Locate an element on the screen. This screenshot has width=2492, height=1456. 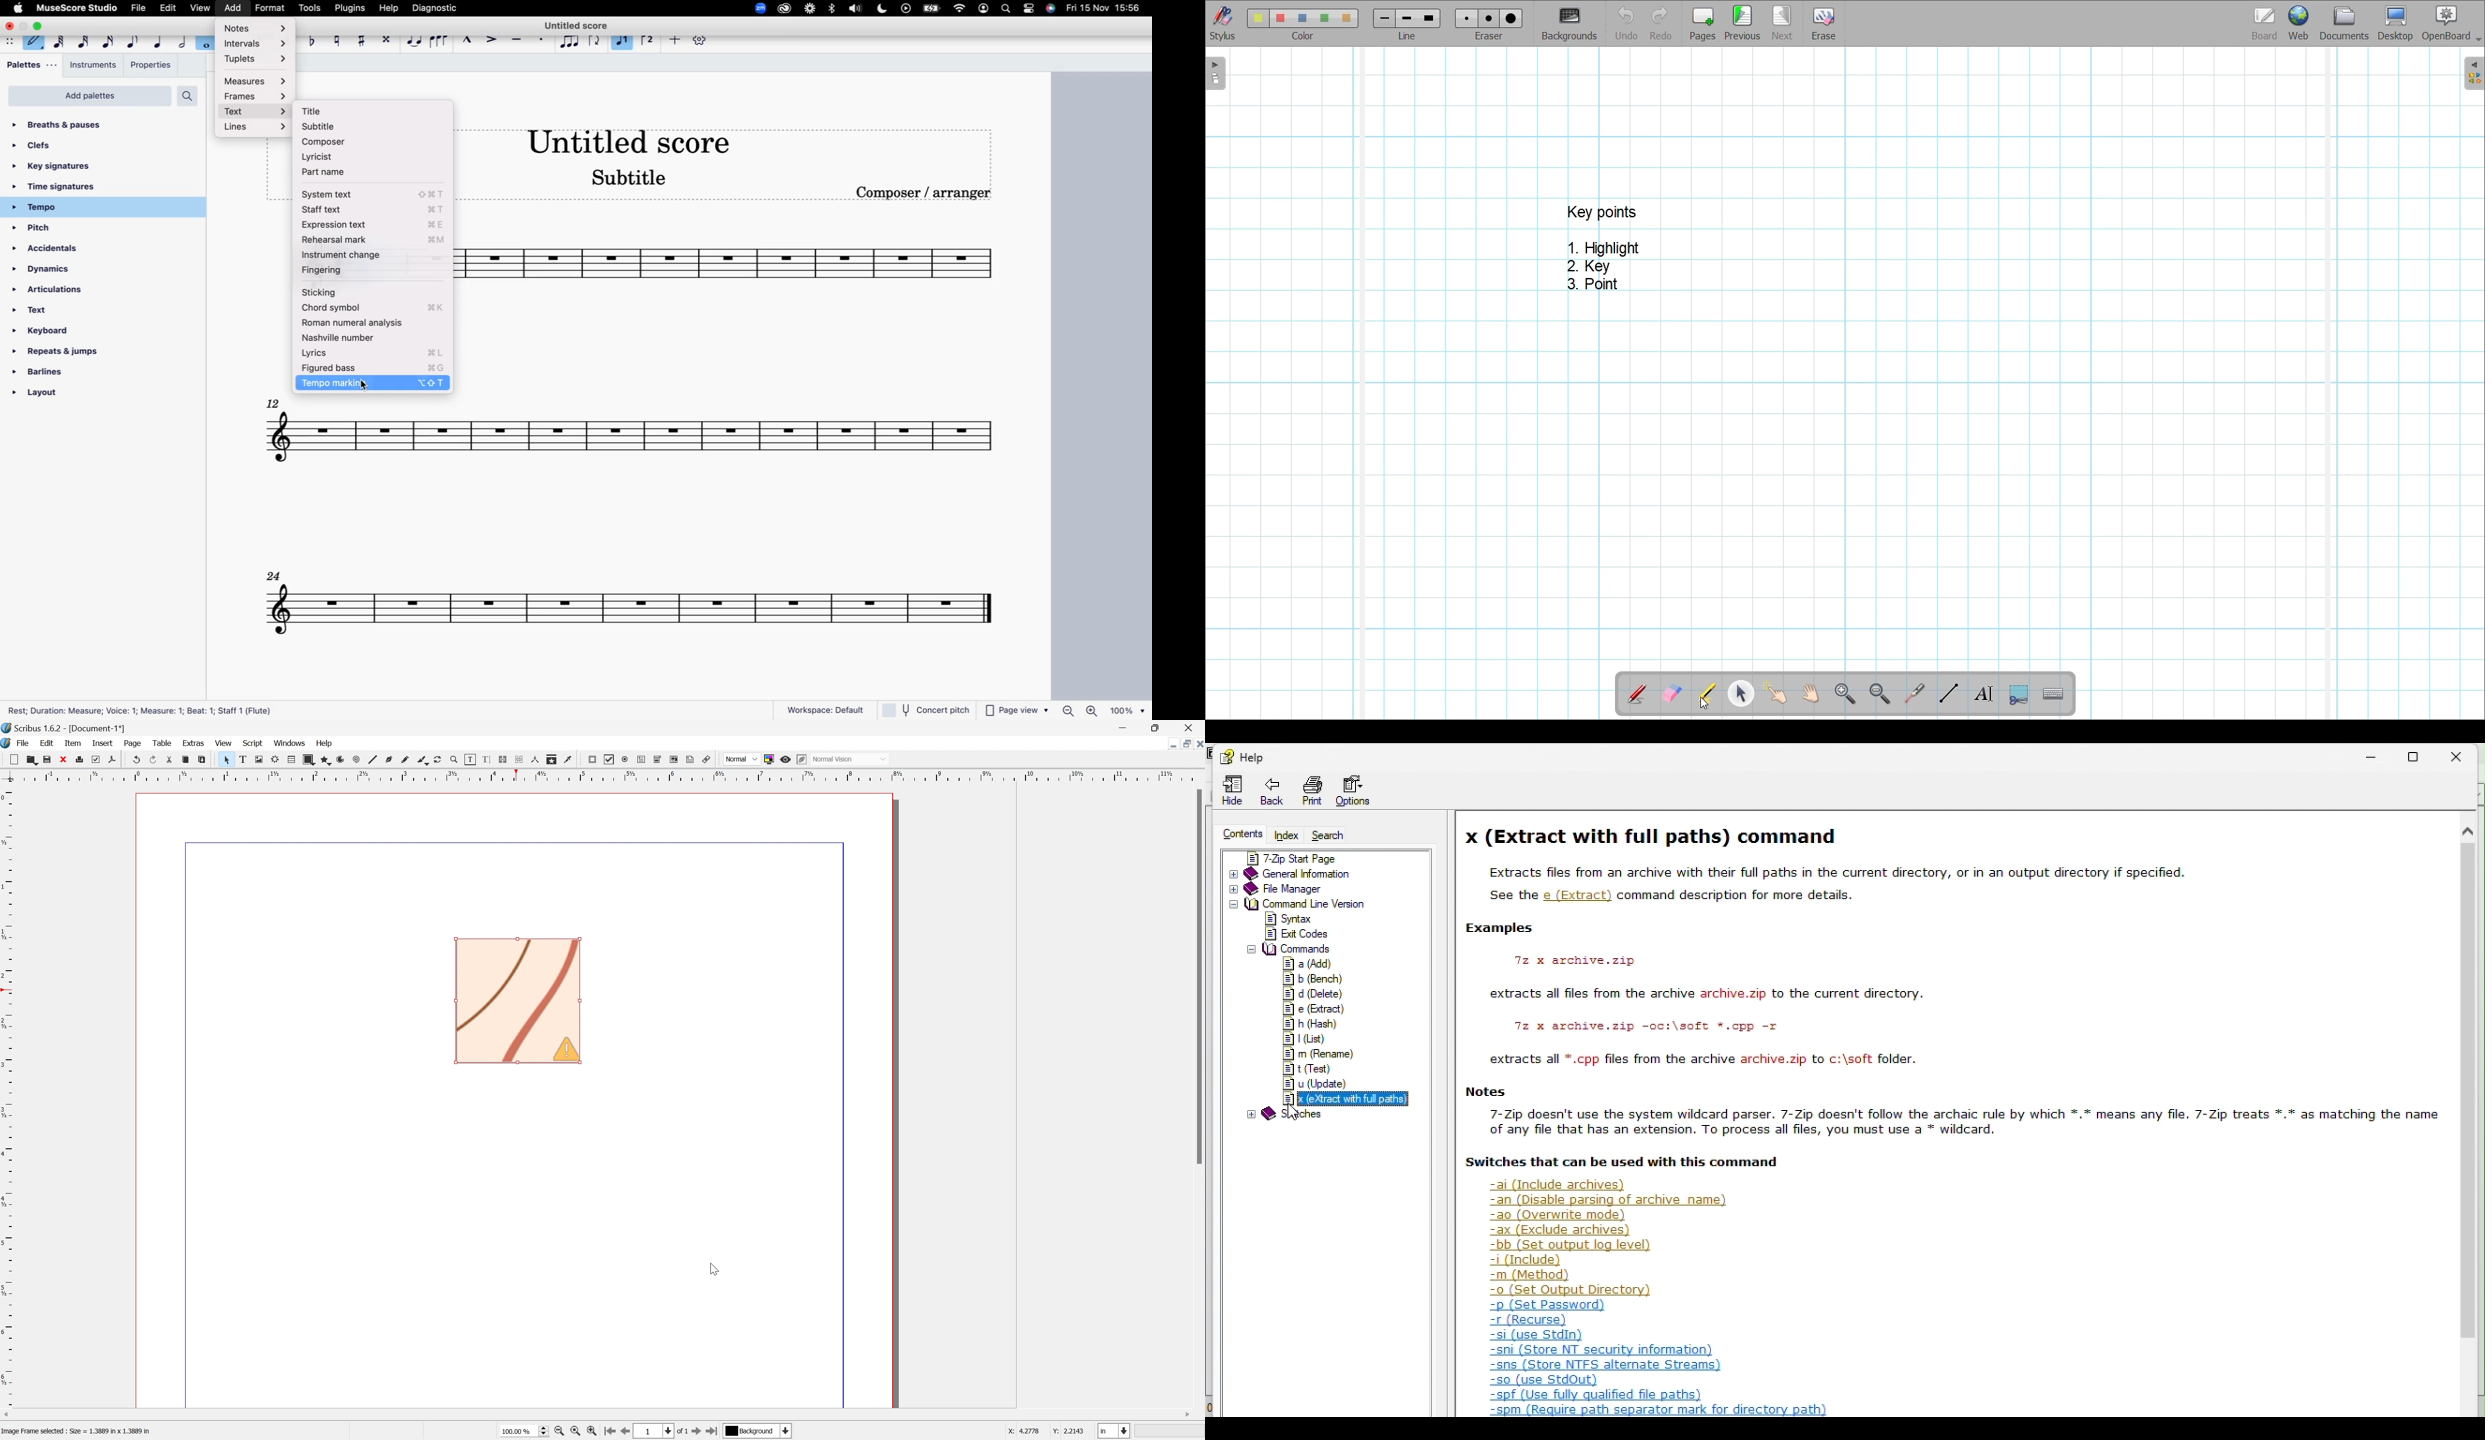
add is located at coordinates (230, 8).